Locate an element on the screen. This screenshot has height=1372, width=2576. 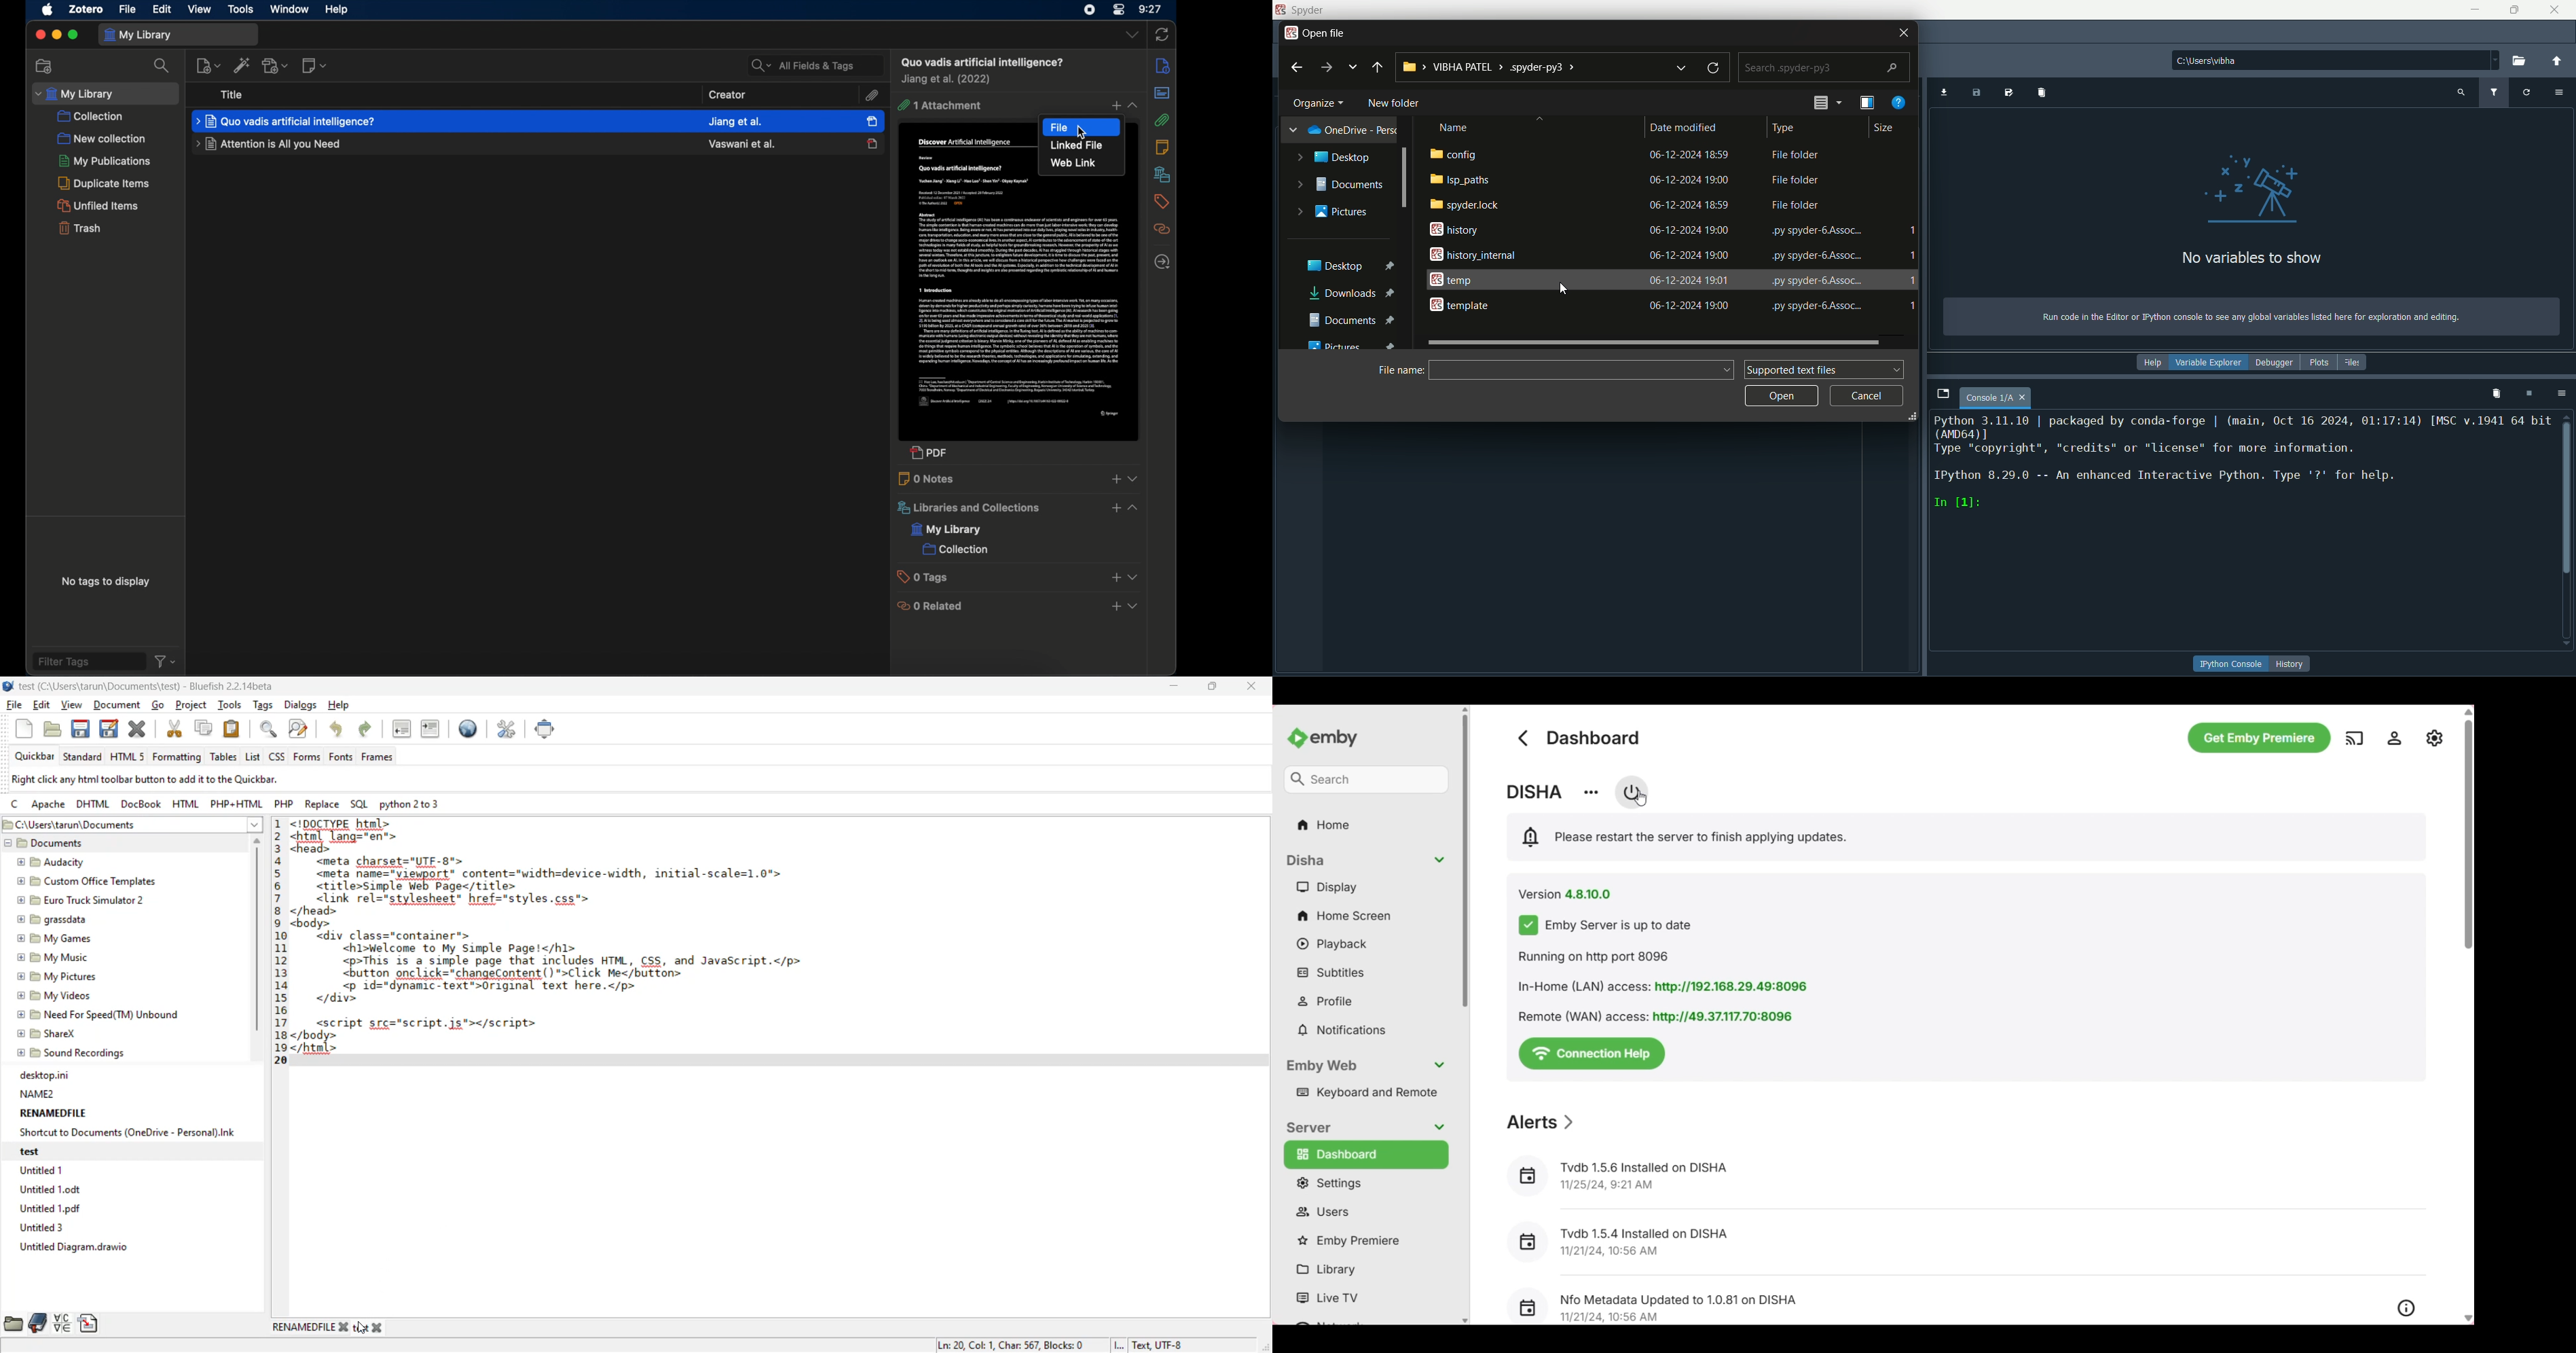
cut is located at coordinates (174, 730).